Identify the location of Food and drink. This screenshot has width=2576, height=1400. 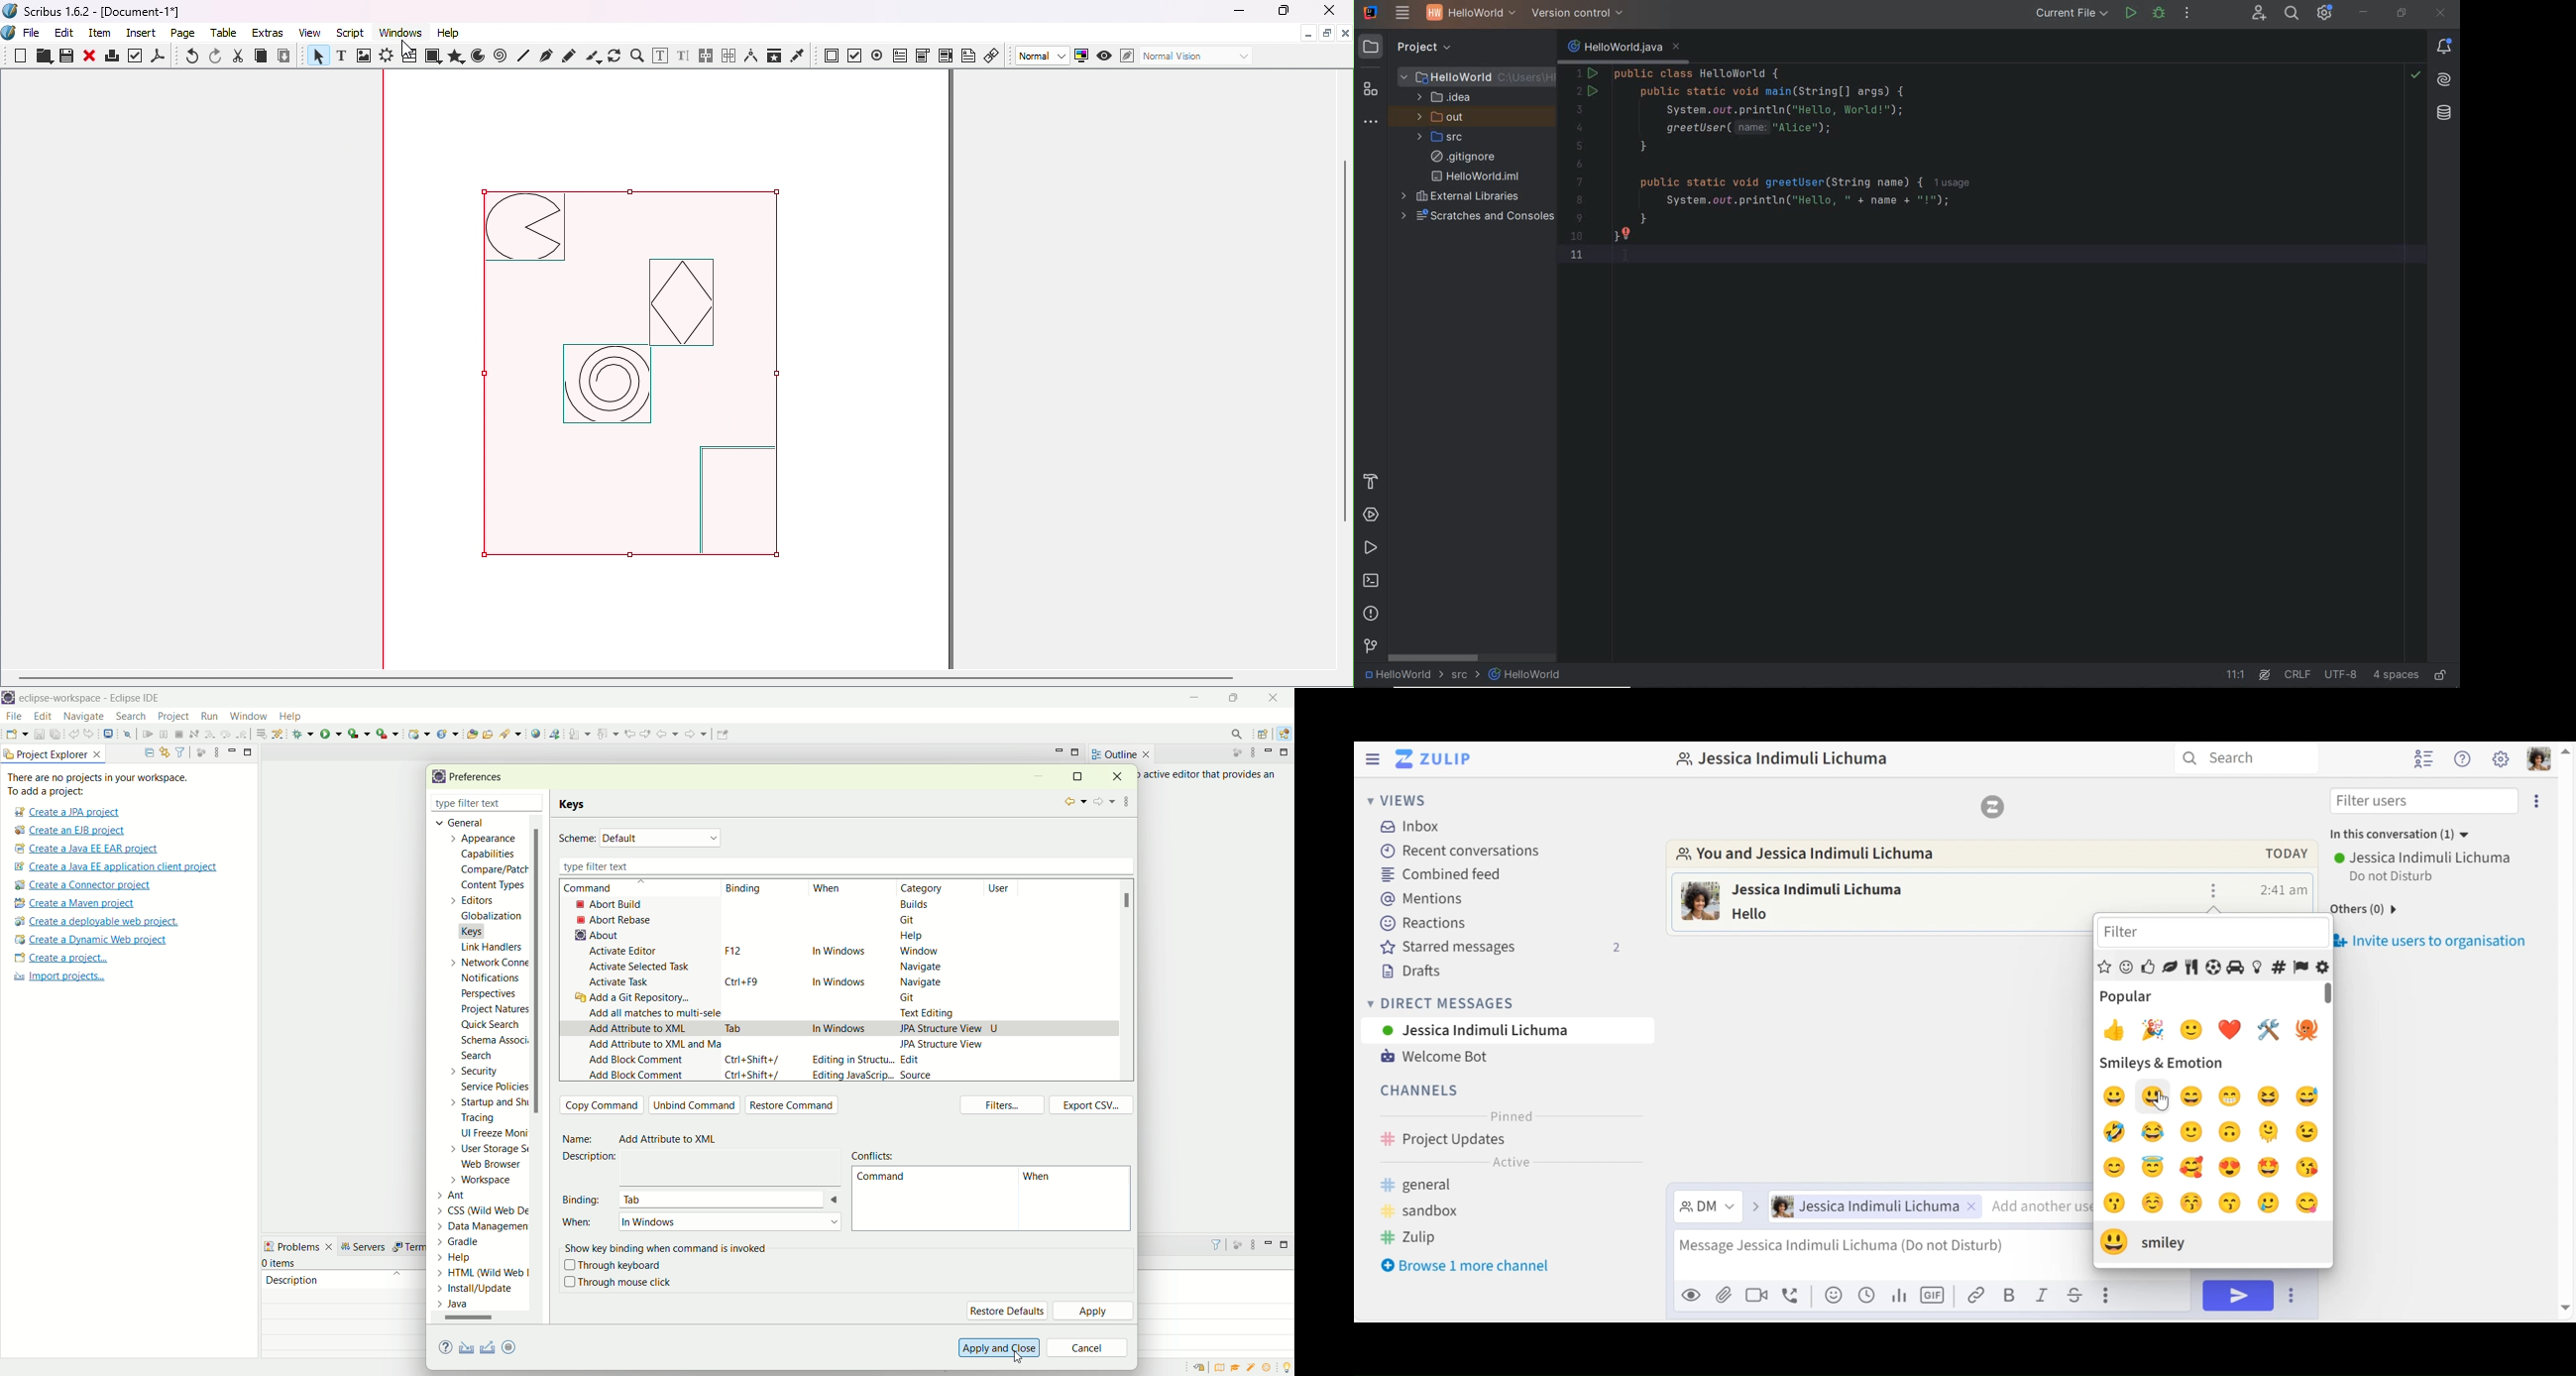
(2192, 968).